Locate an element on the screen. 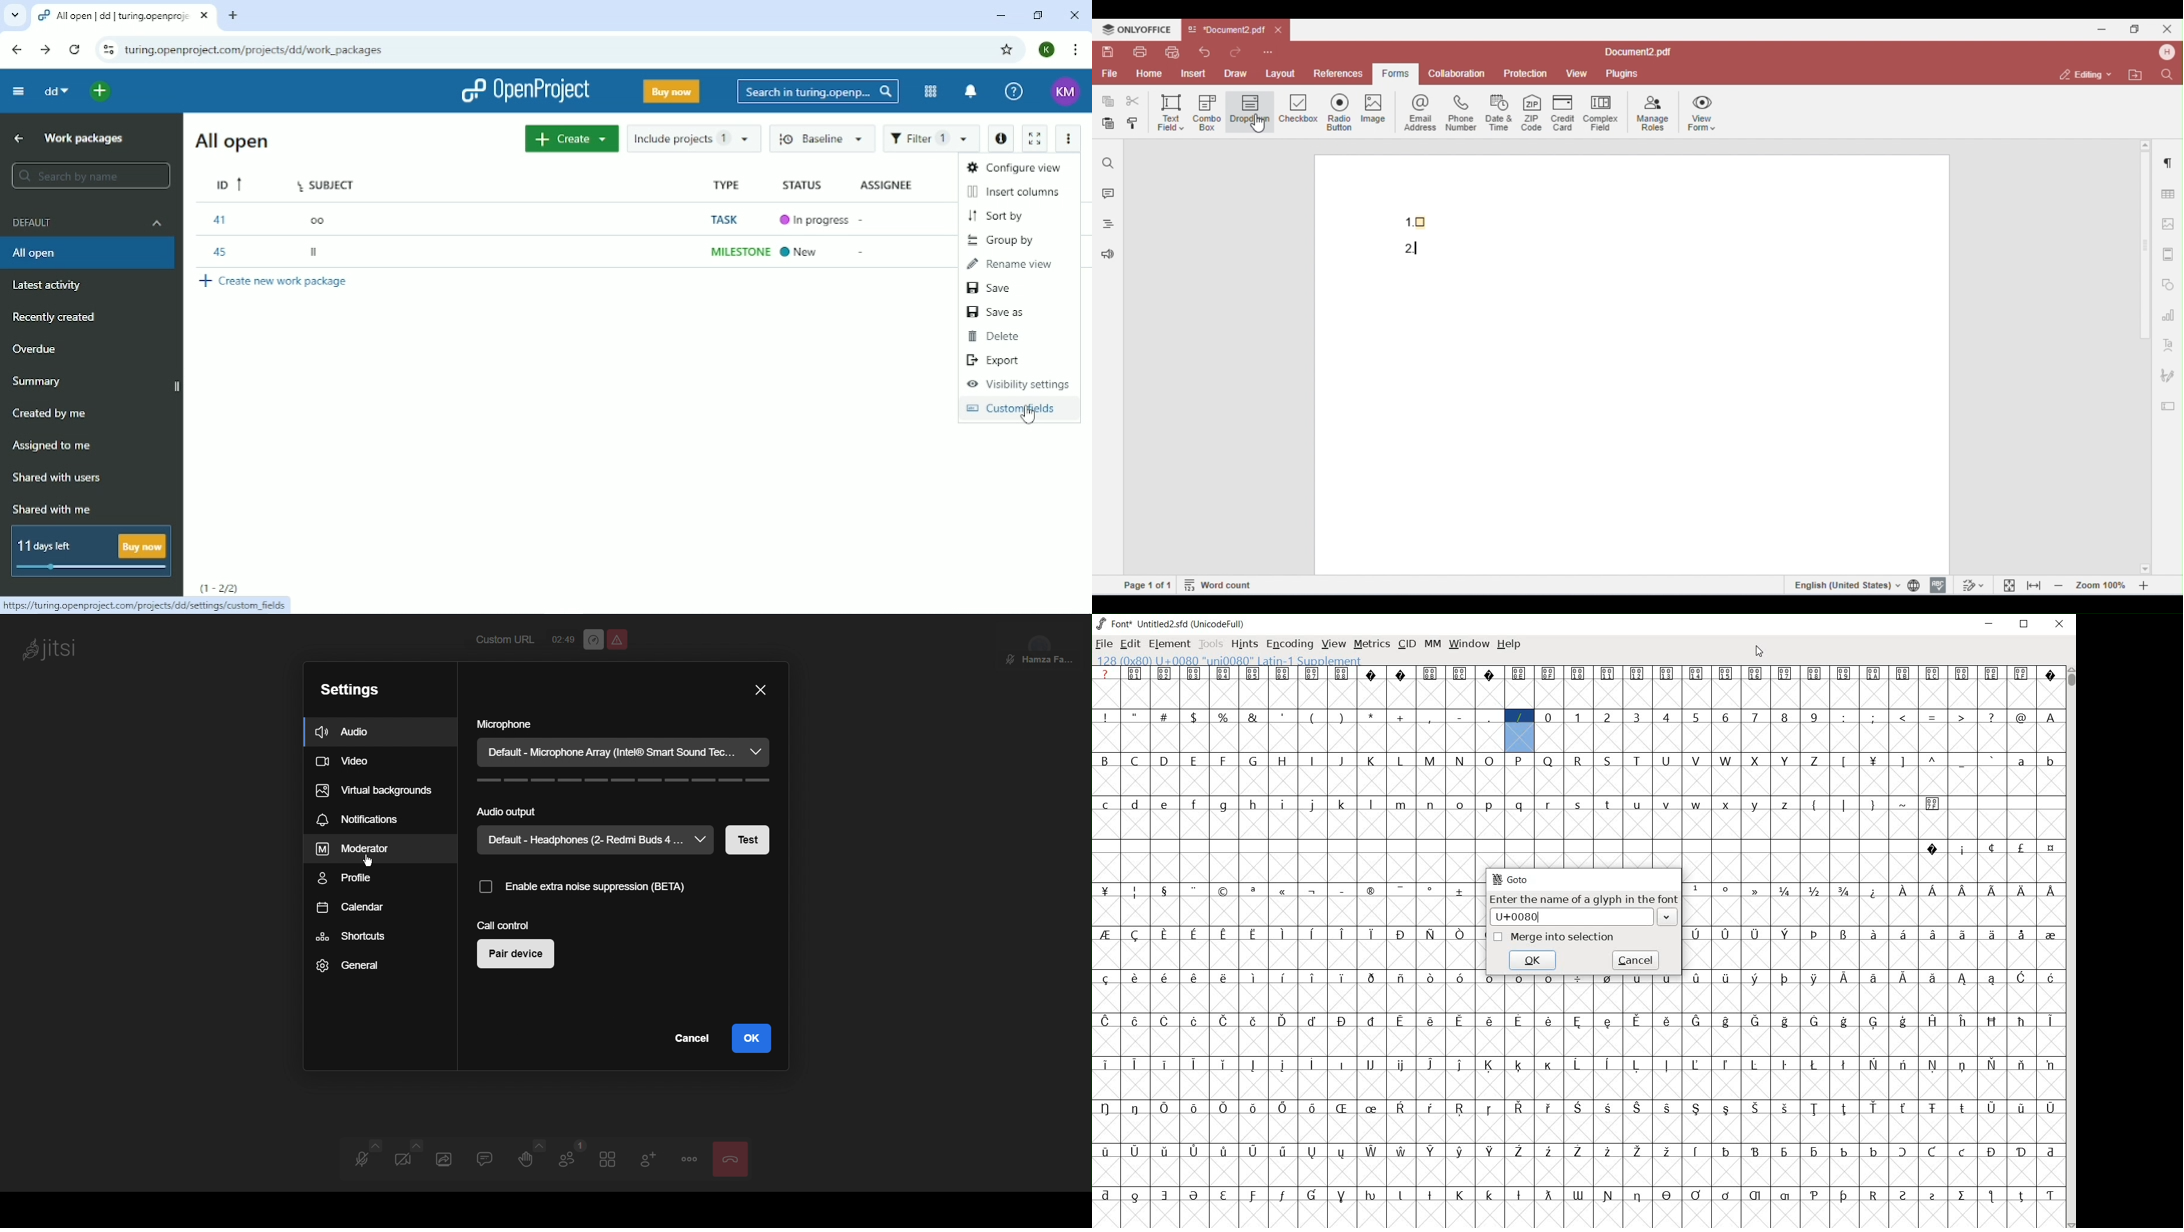  Assigned to me is located at coordinates (54, 446).